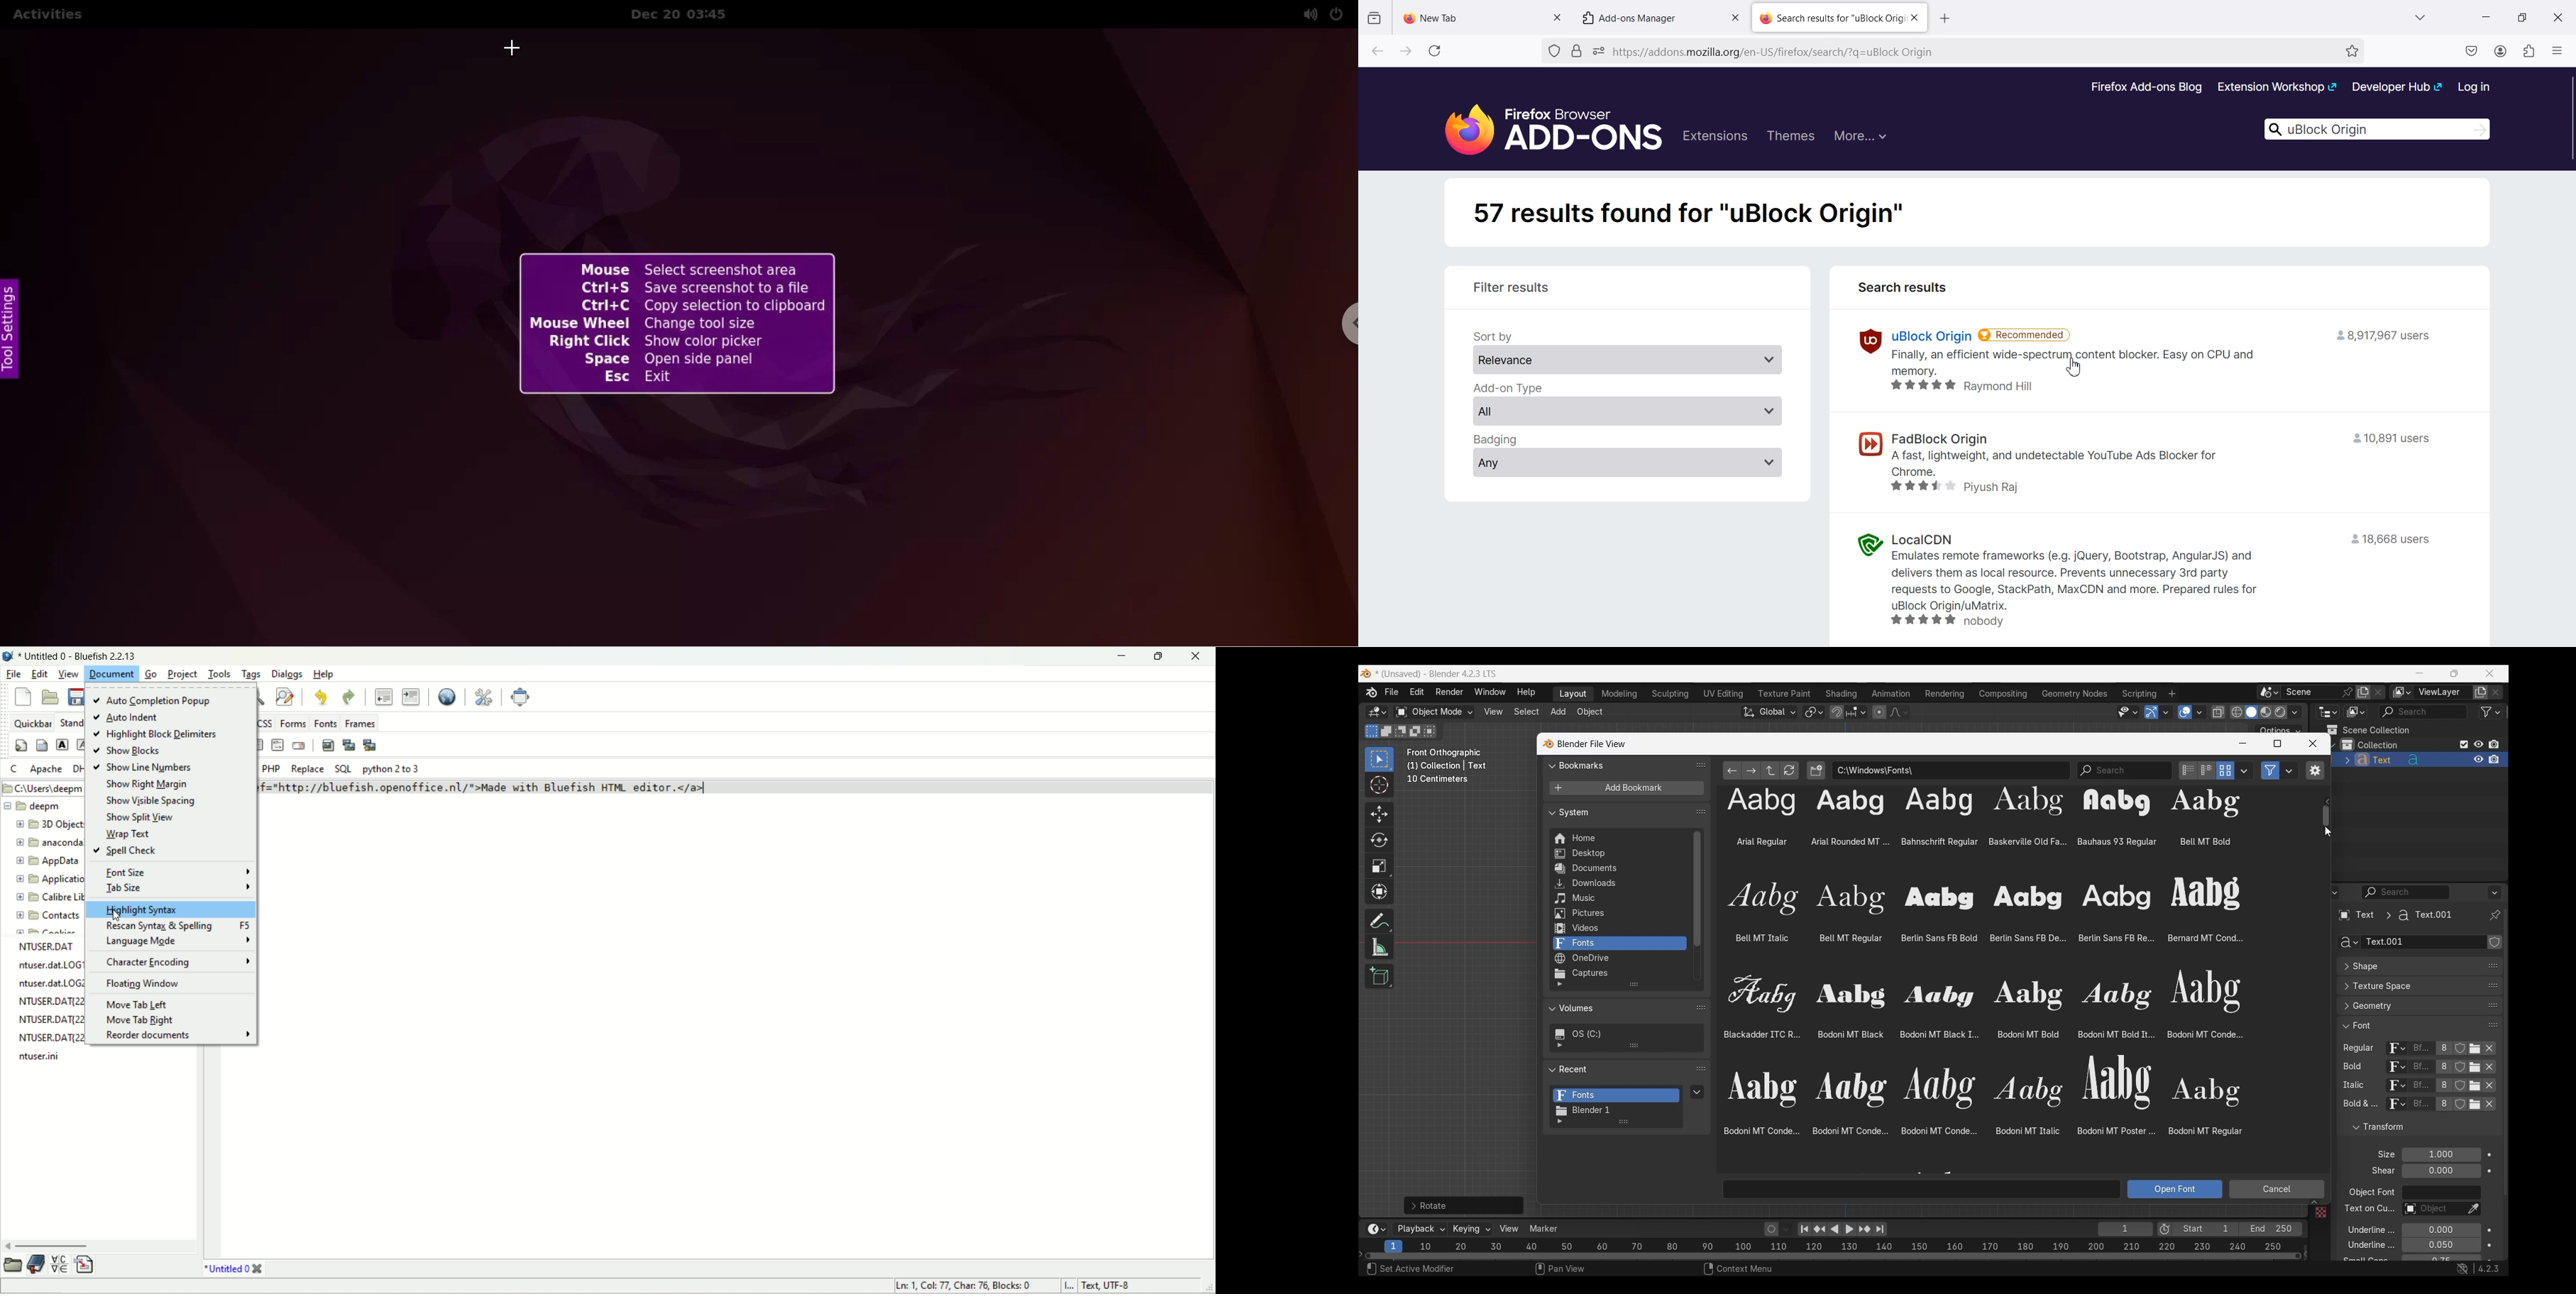  I want to click on Text on curve, so click(2432, 1210).